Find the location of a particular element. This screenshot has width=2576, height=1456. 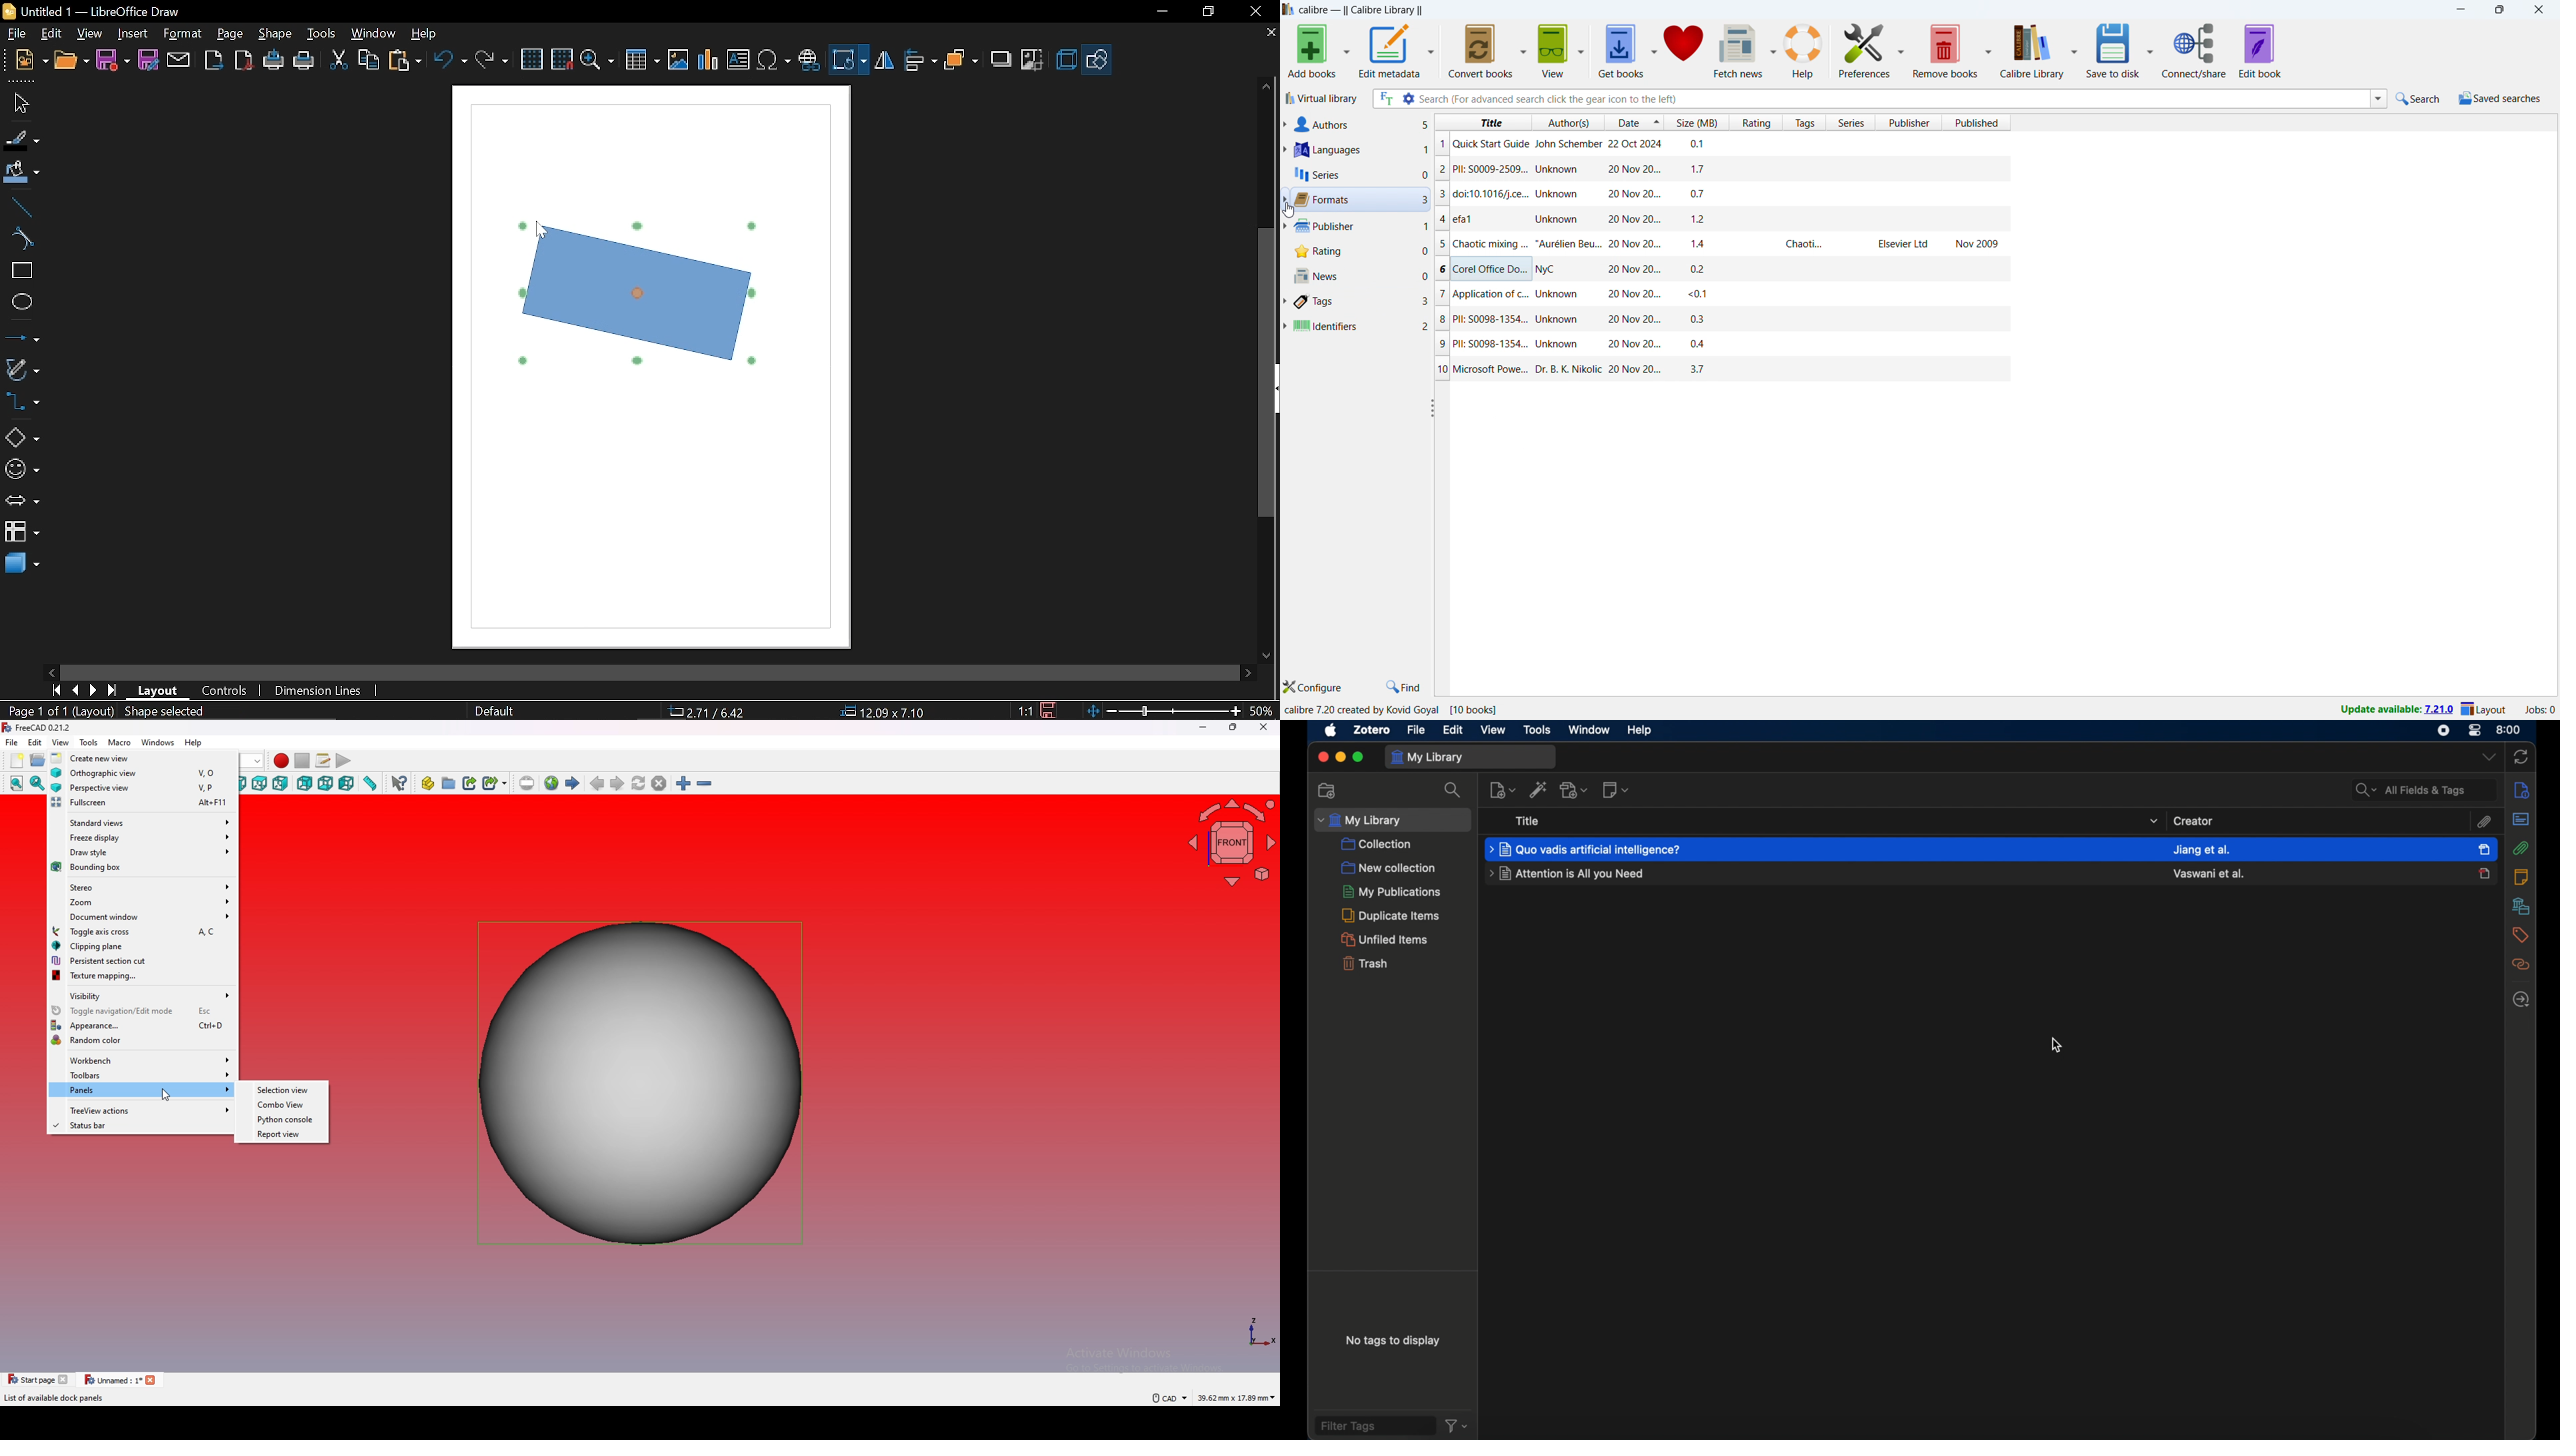

3d effect is located at coordinates (1066, 60).